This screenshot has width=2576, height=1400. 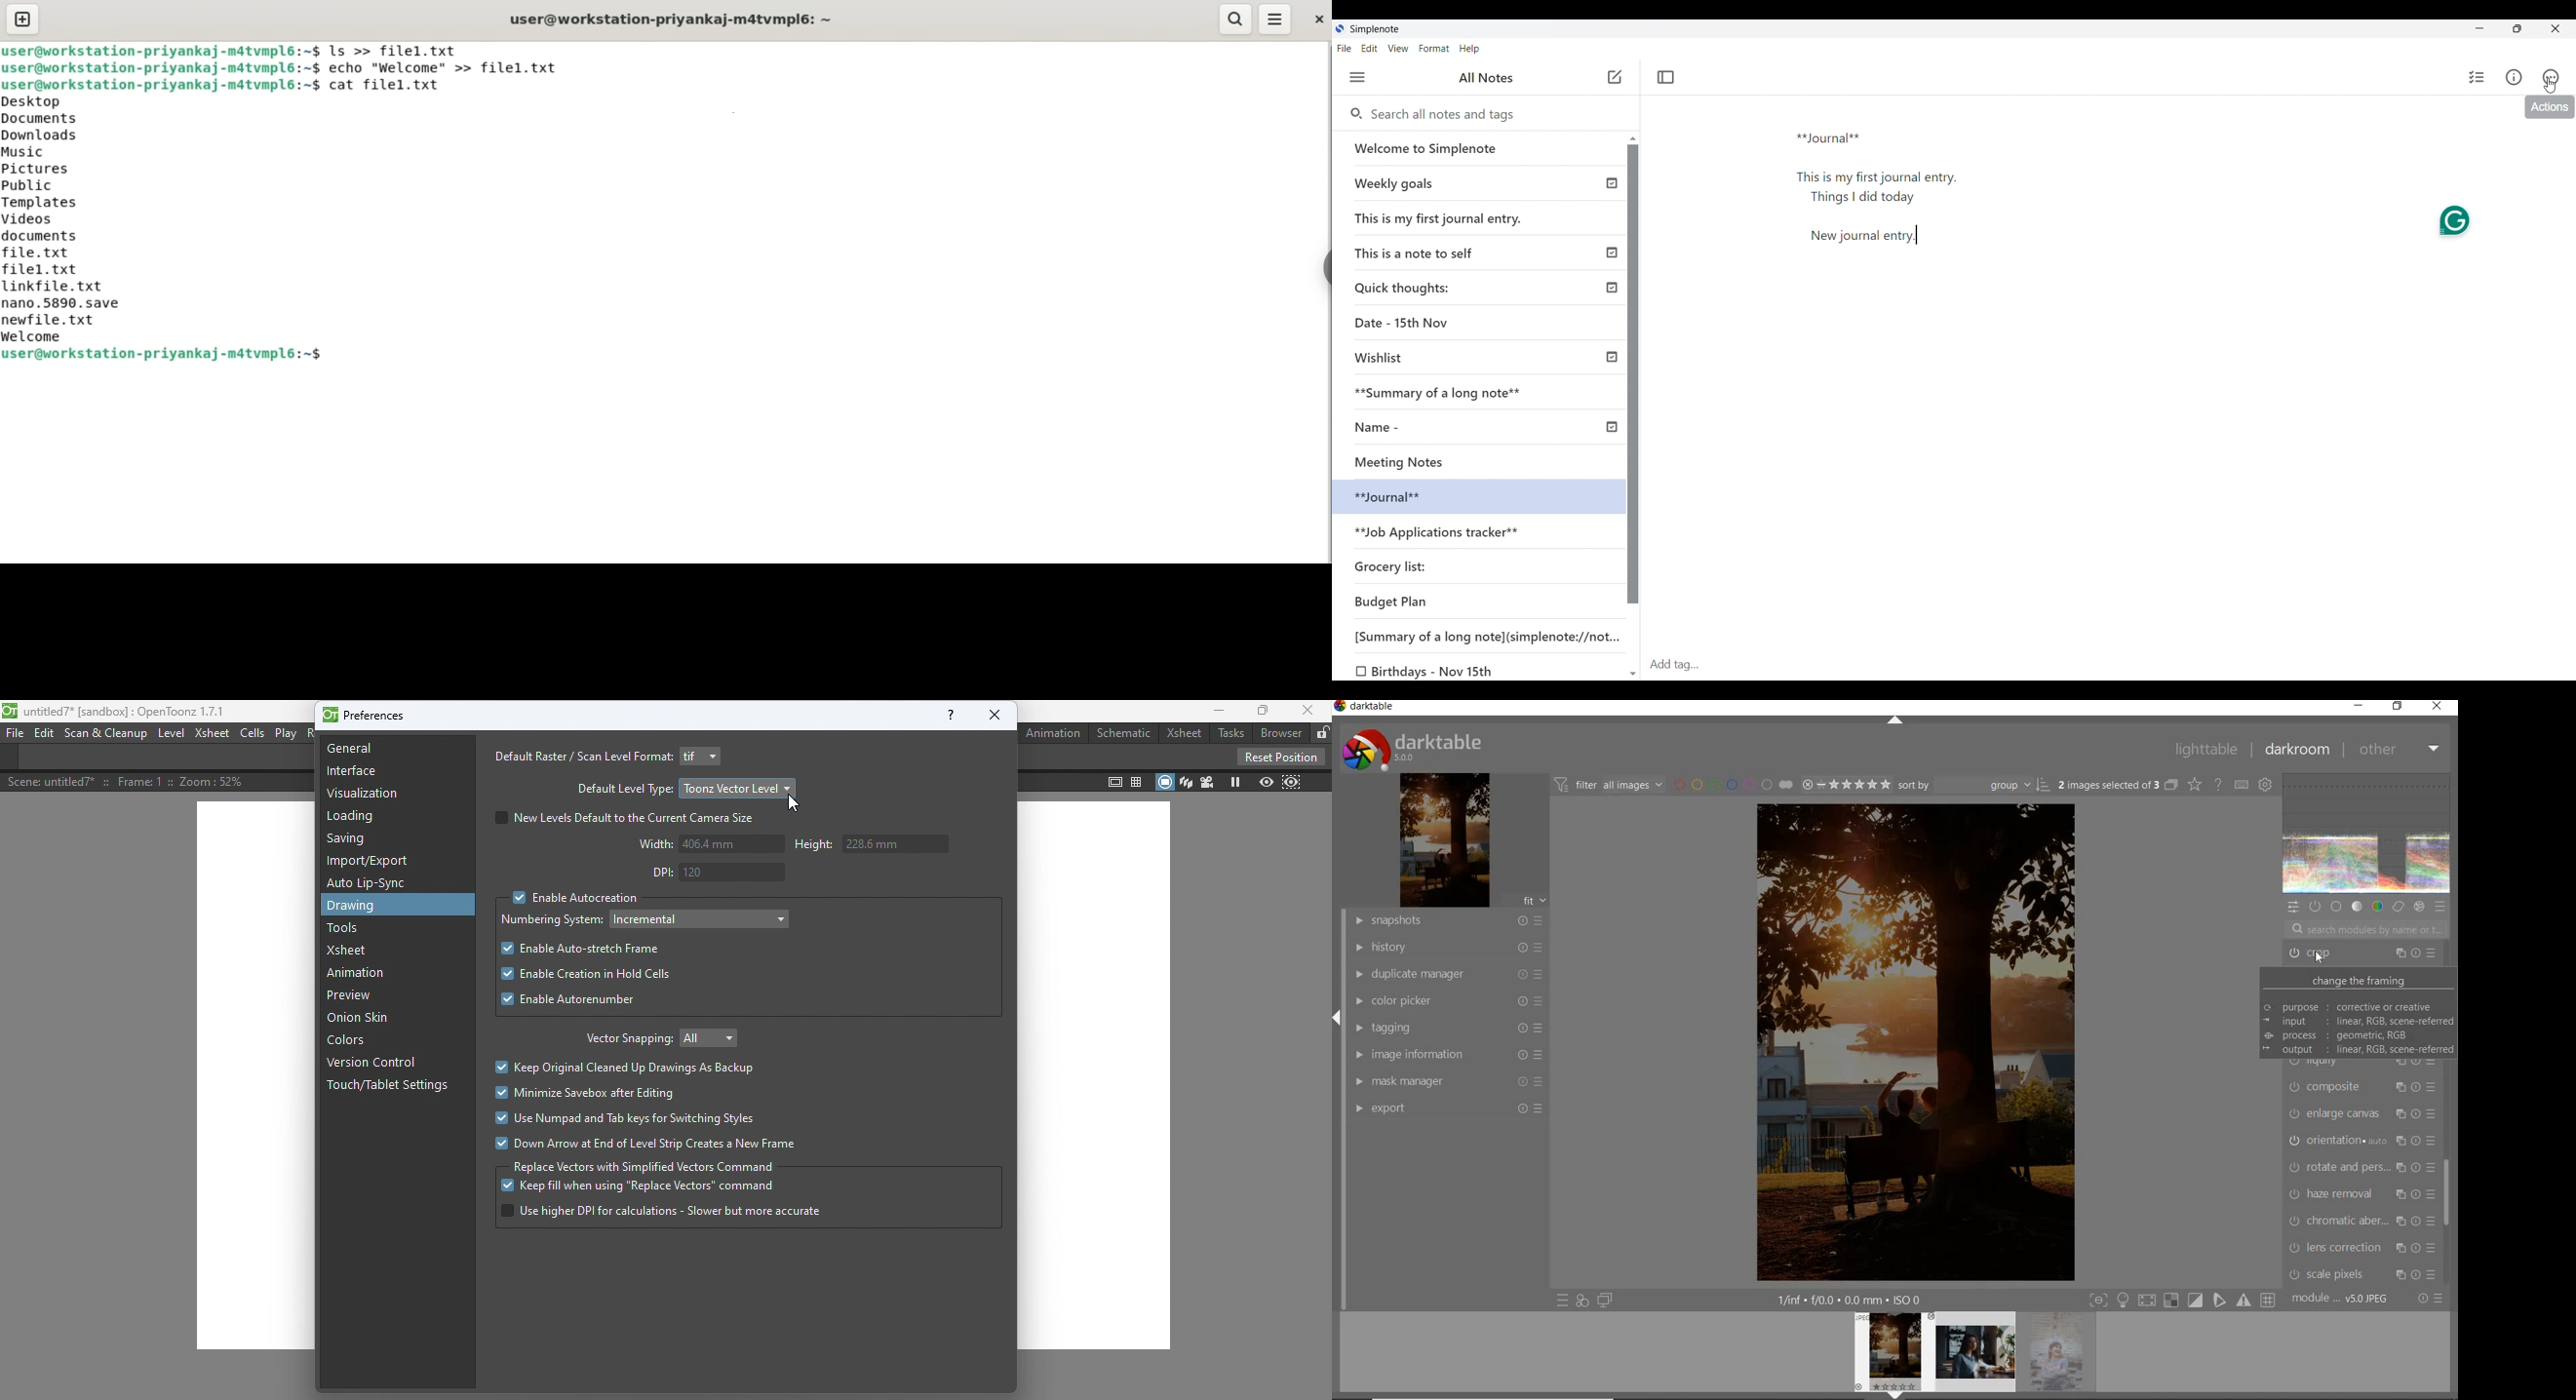 I want to click on module order, so click(x=2339, y=1300).